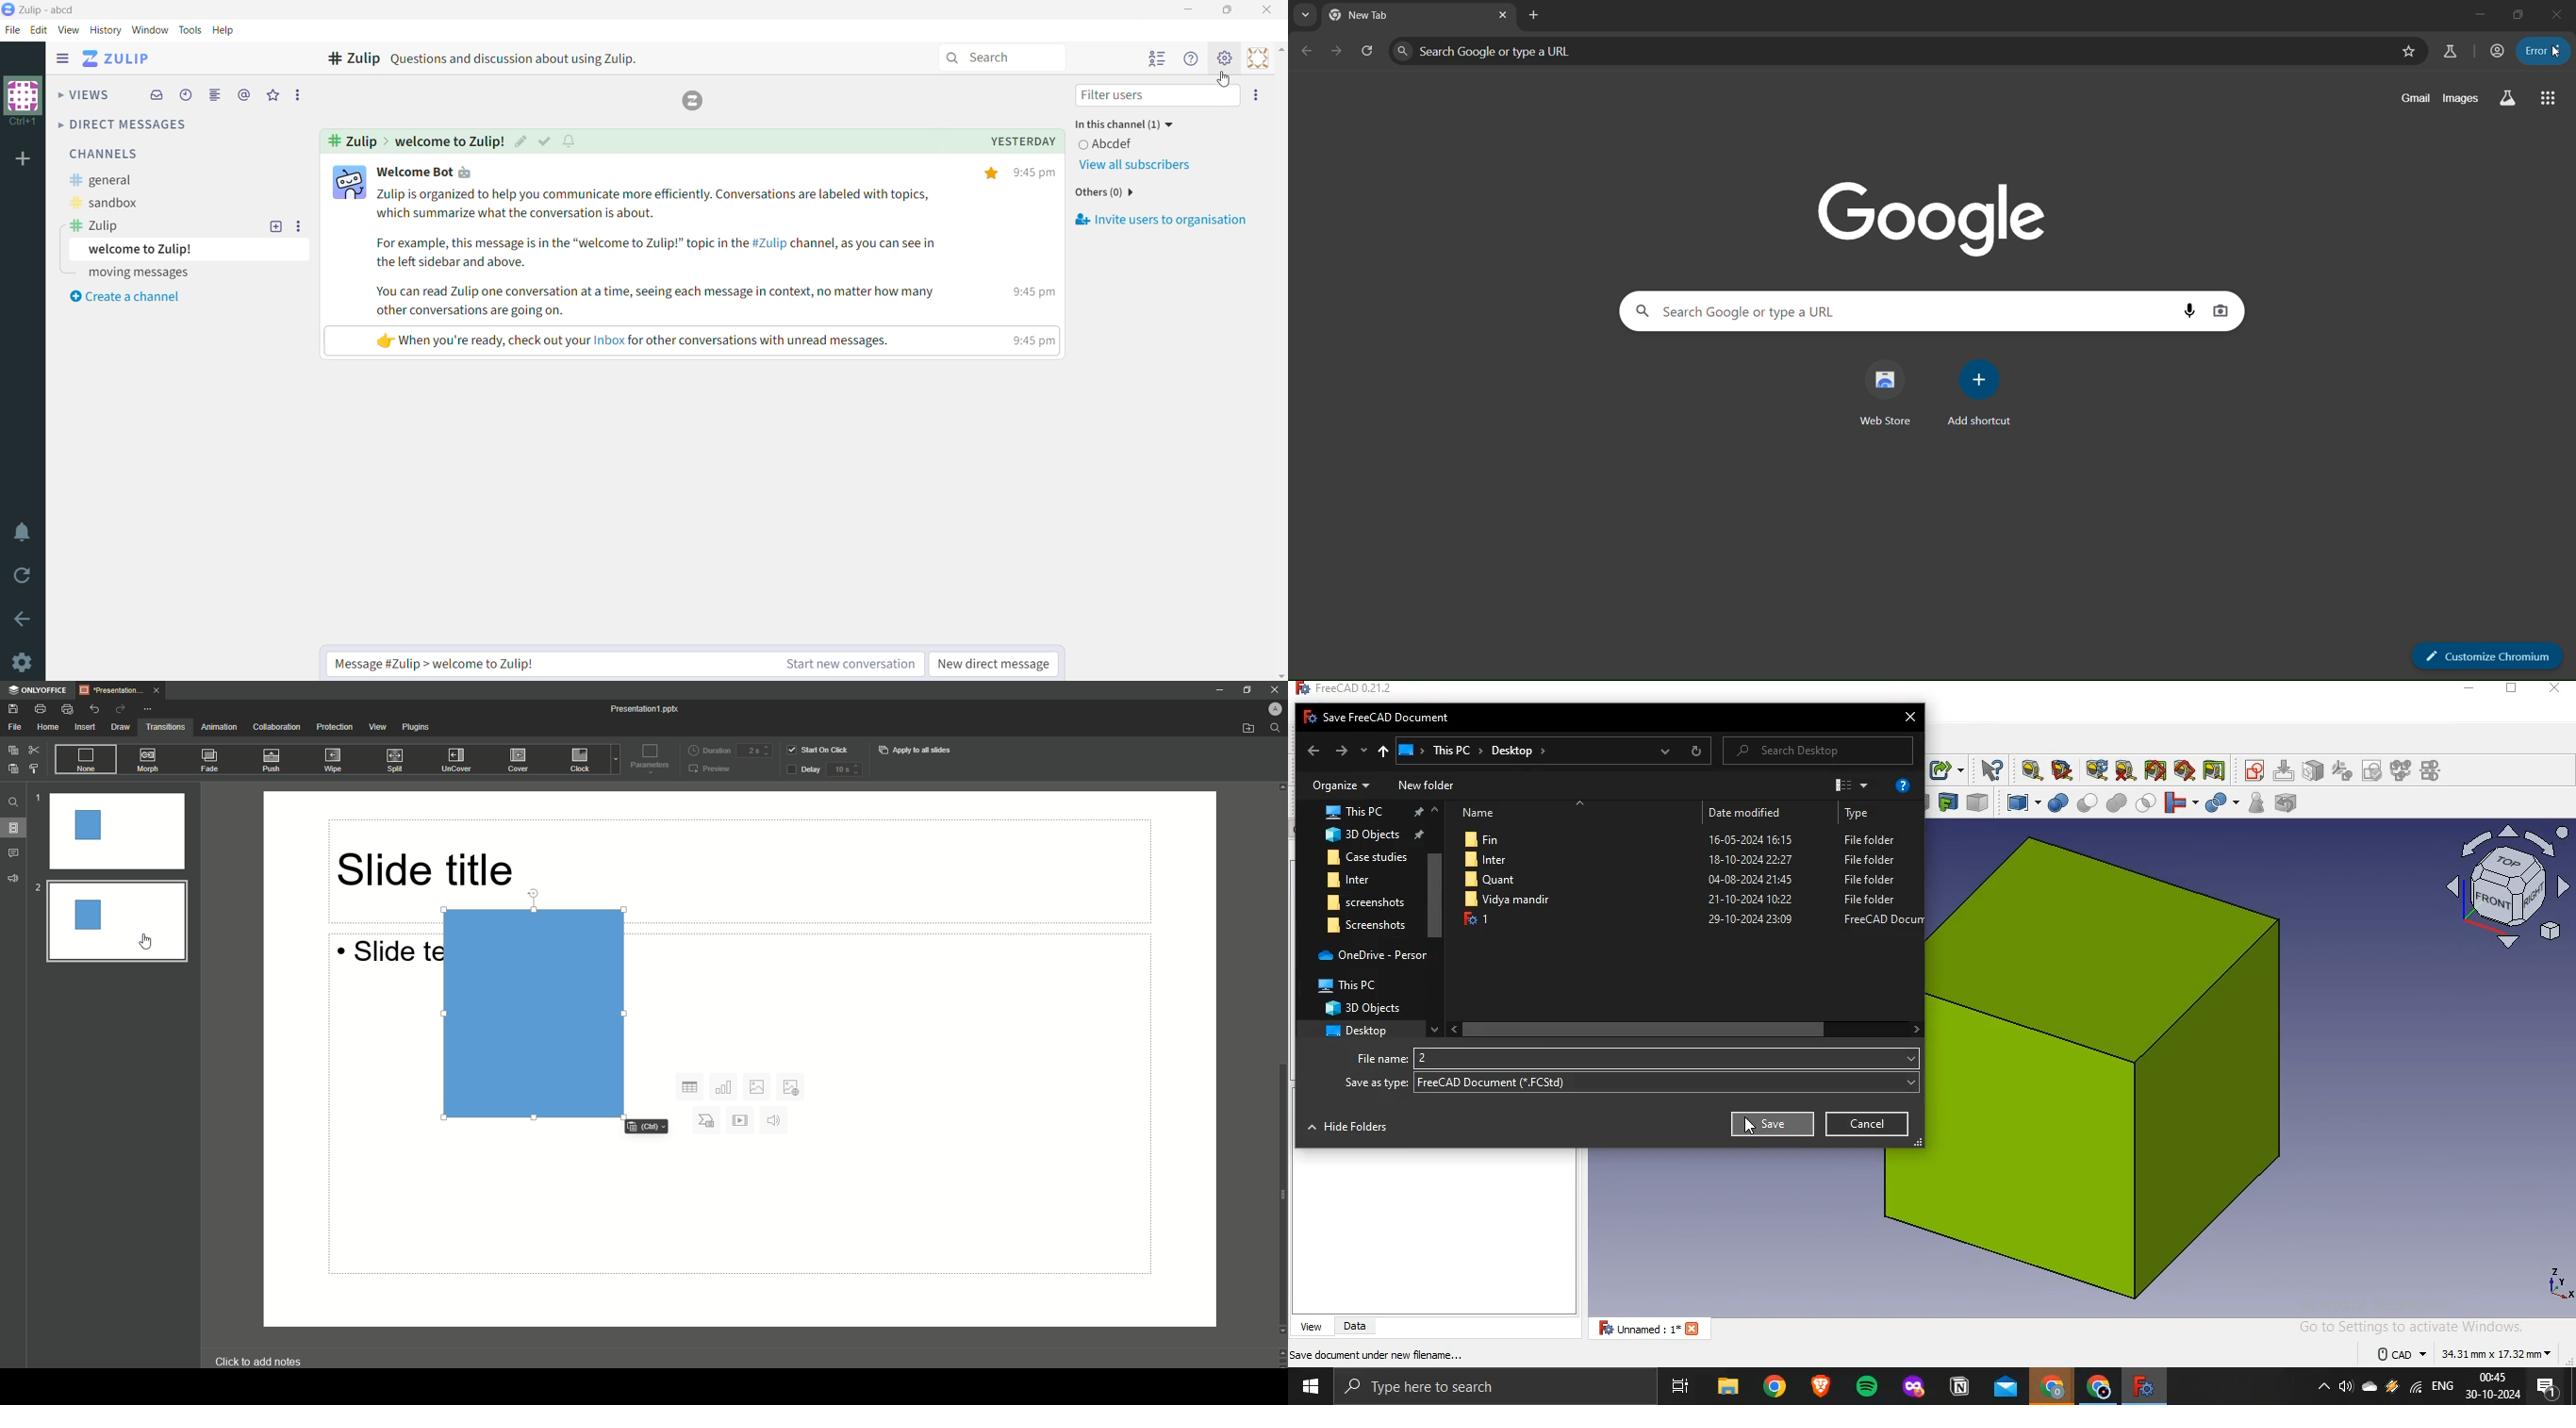 The image size is (2576, 1428). What do you see at coordinates (1030, 344) in the screenshot?
I see `time` at bounding box center [1030, 344].